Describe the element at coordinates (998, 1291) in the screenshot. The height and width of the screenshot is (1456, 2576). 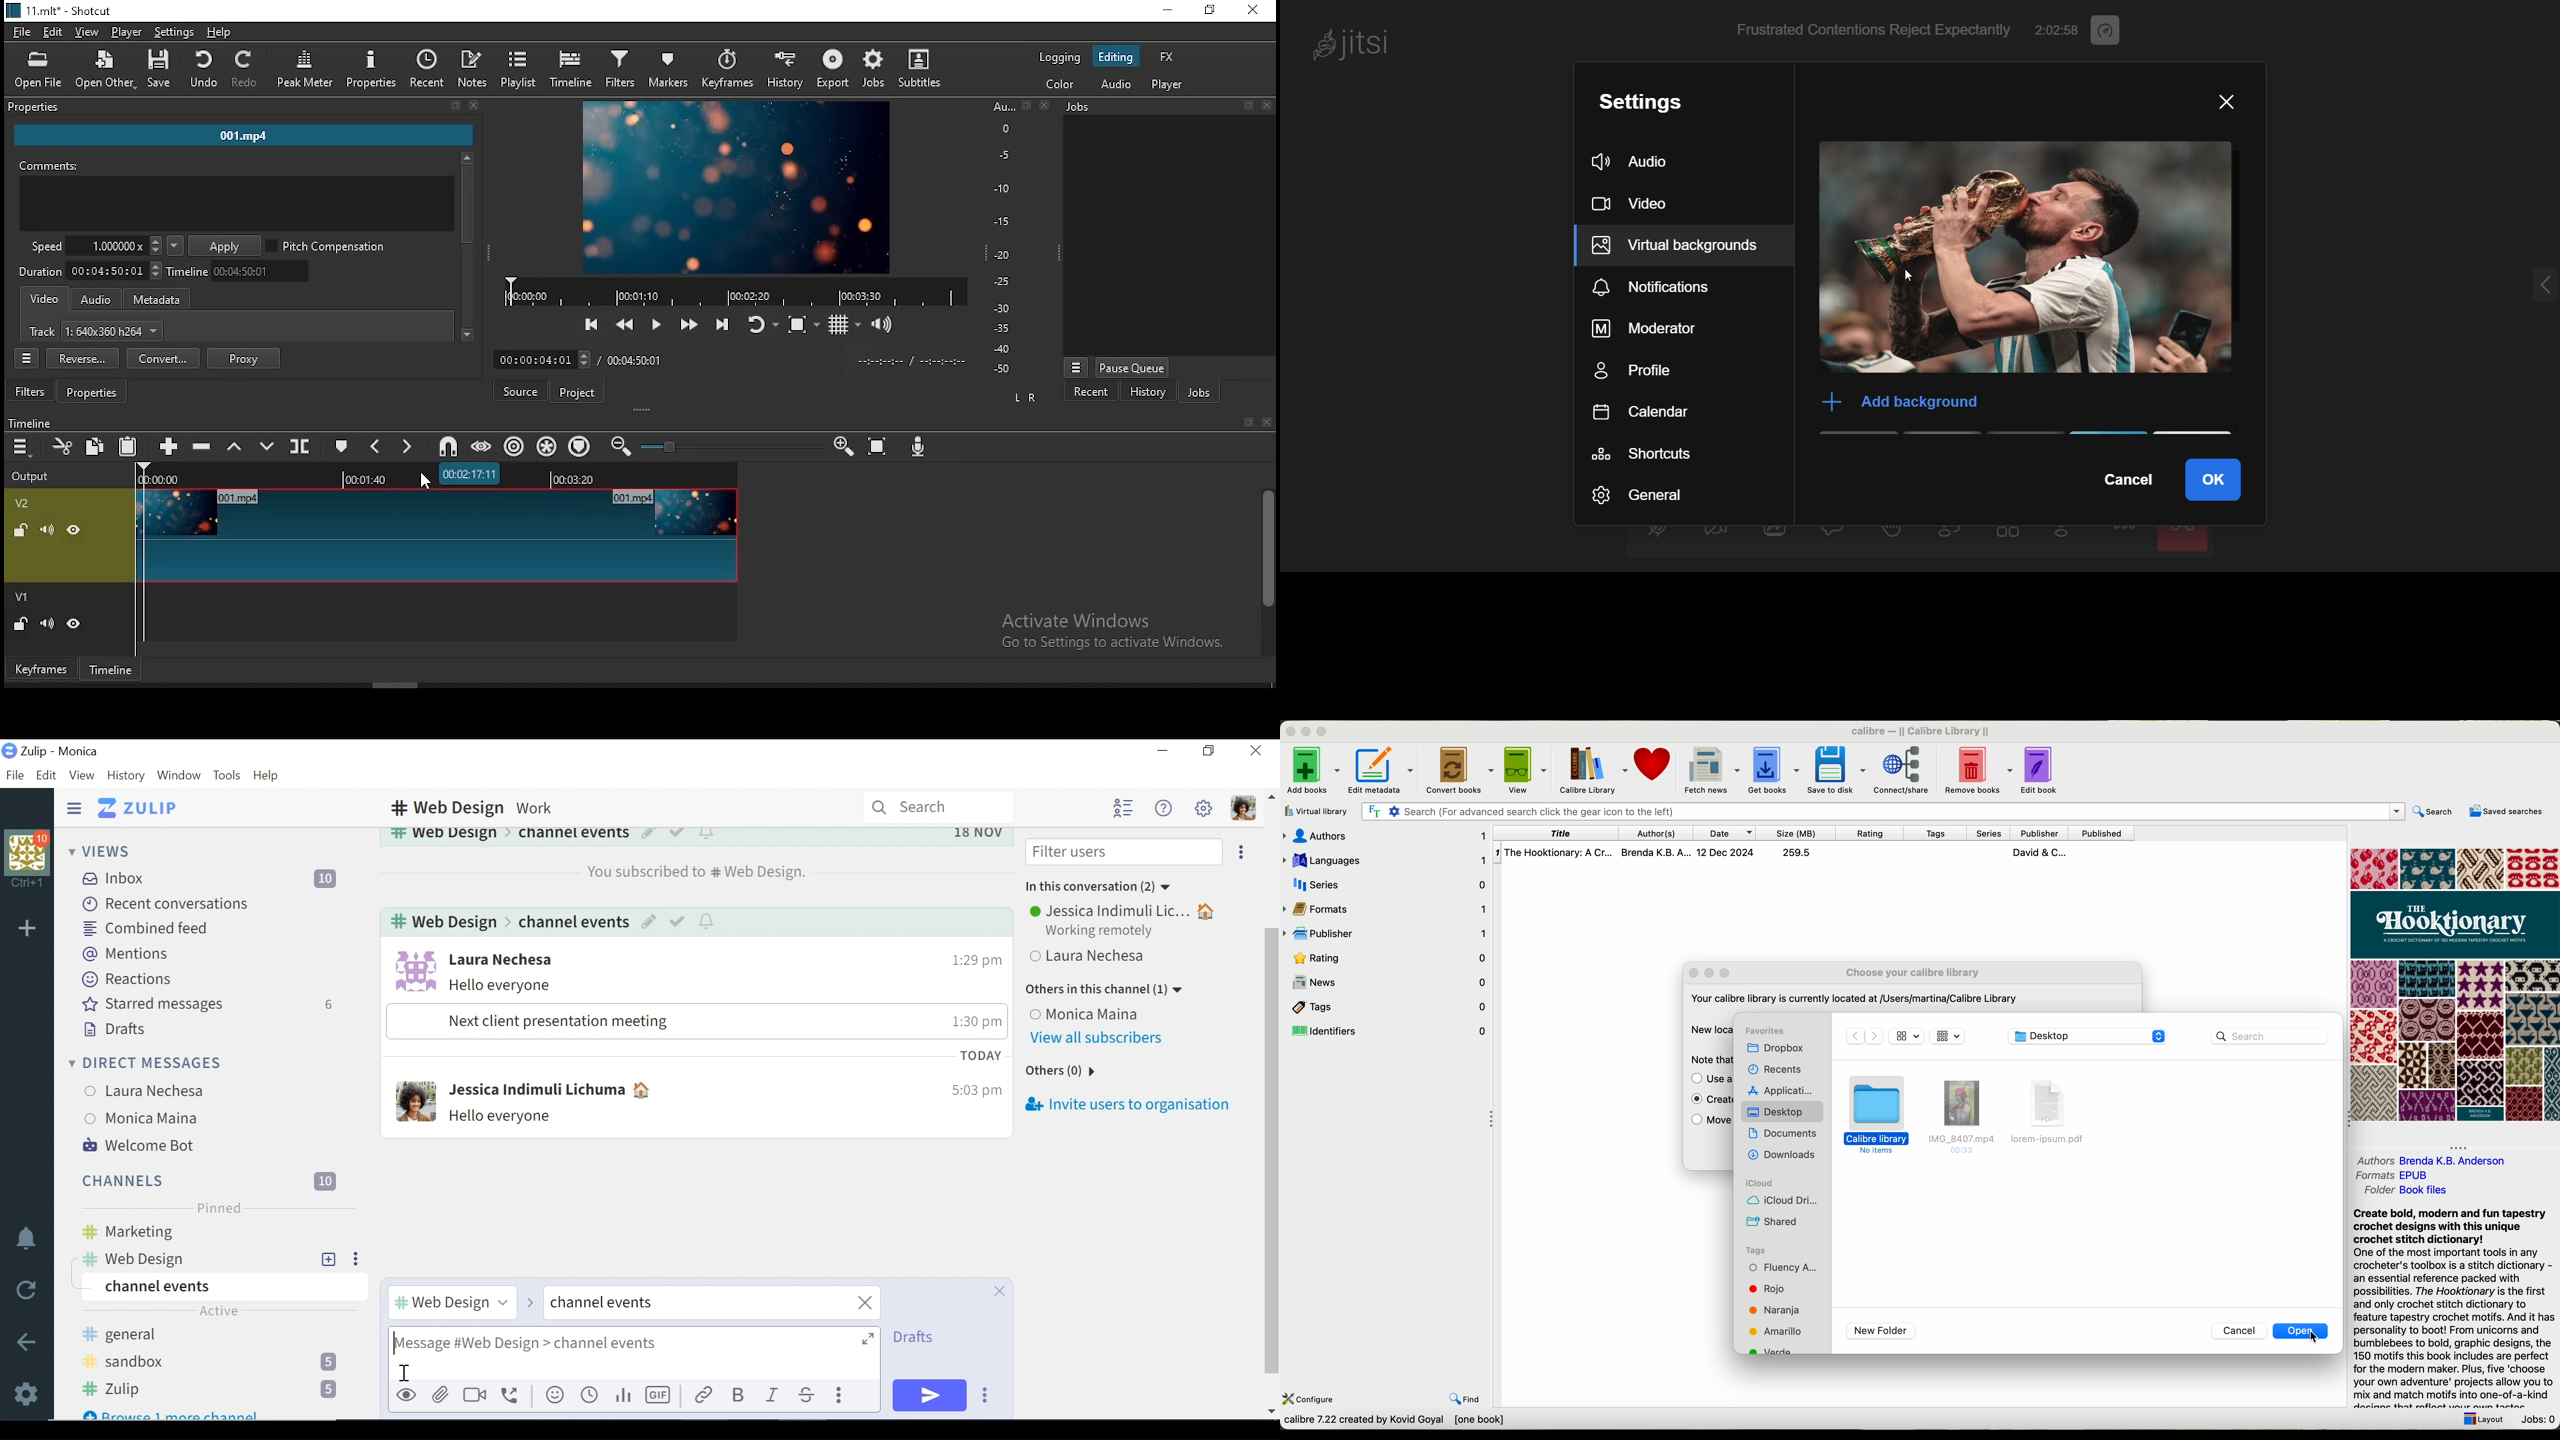
I see `Close` at that location.